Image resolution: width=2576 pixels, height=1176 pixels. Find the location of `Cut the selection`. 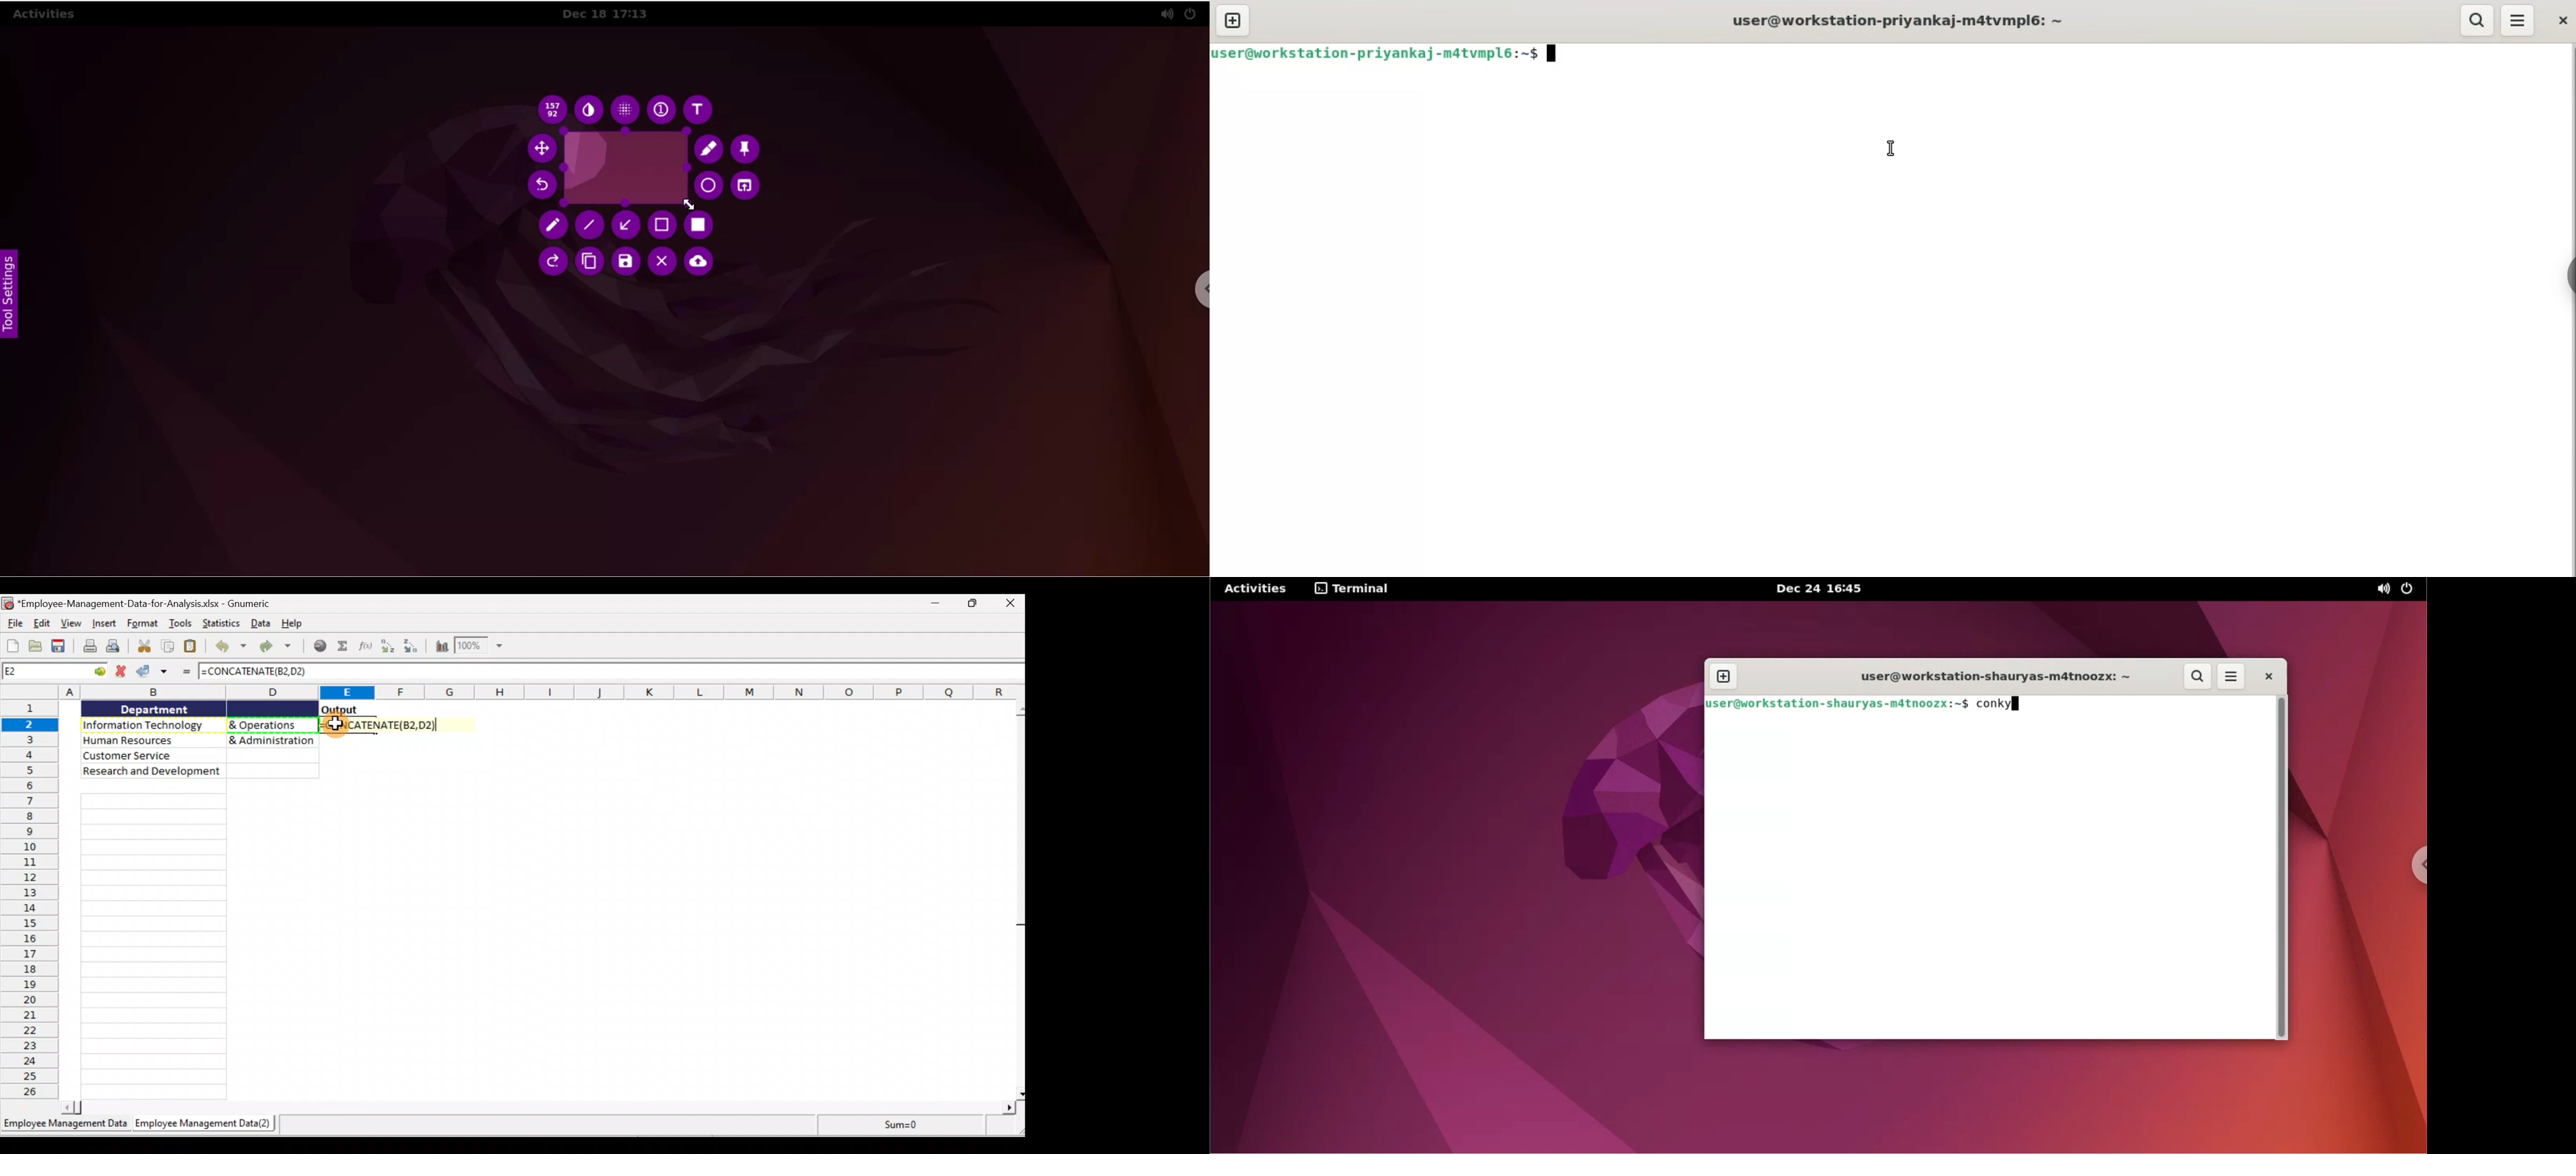

Cut the selection is located at coordinates (144, 647).